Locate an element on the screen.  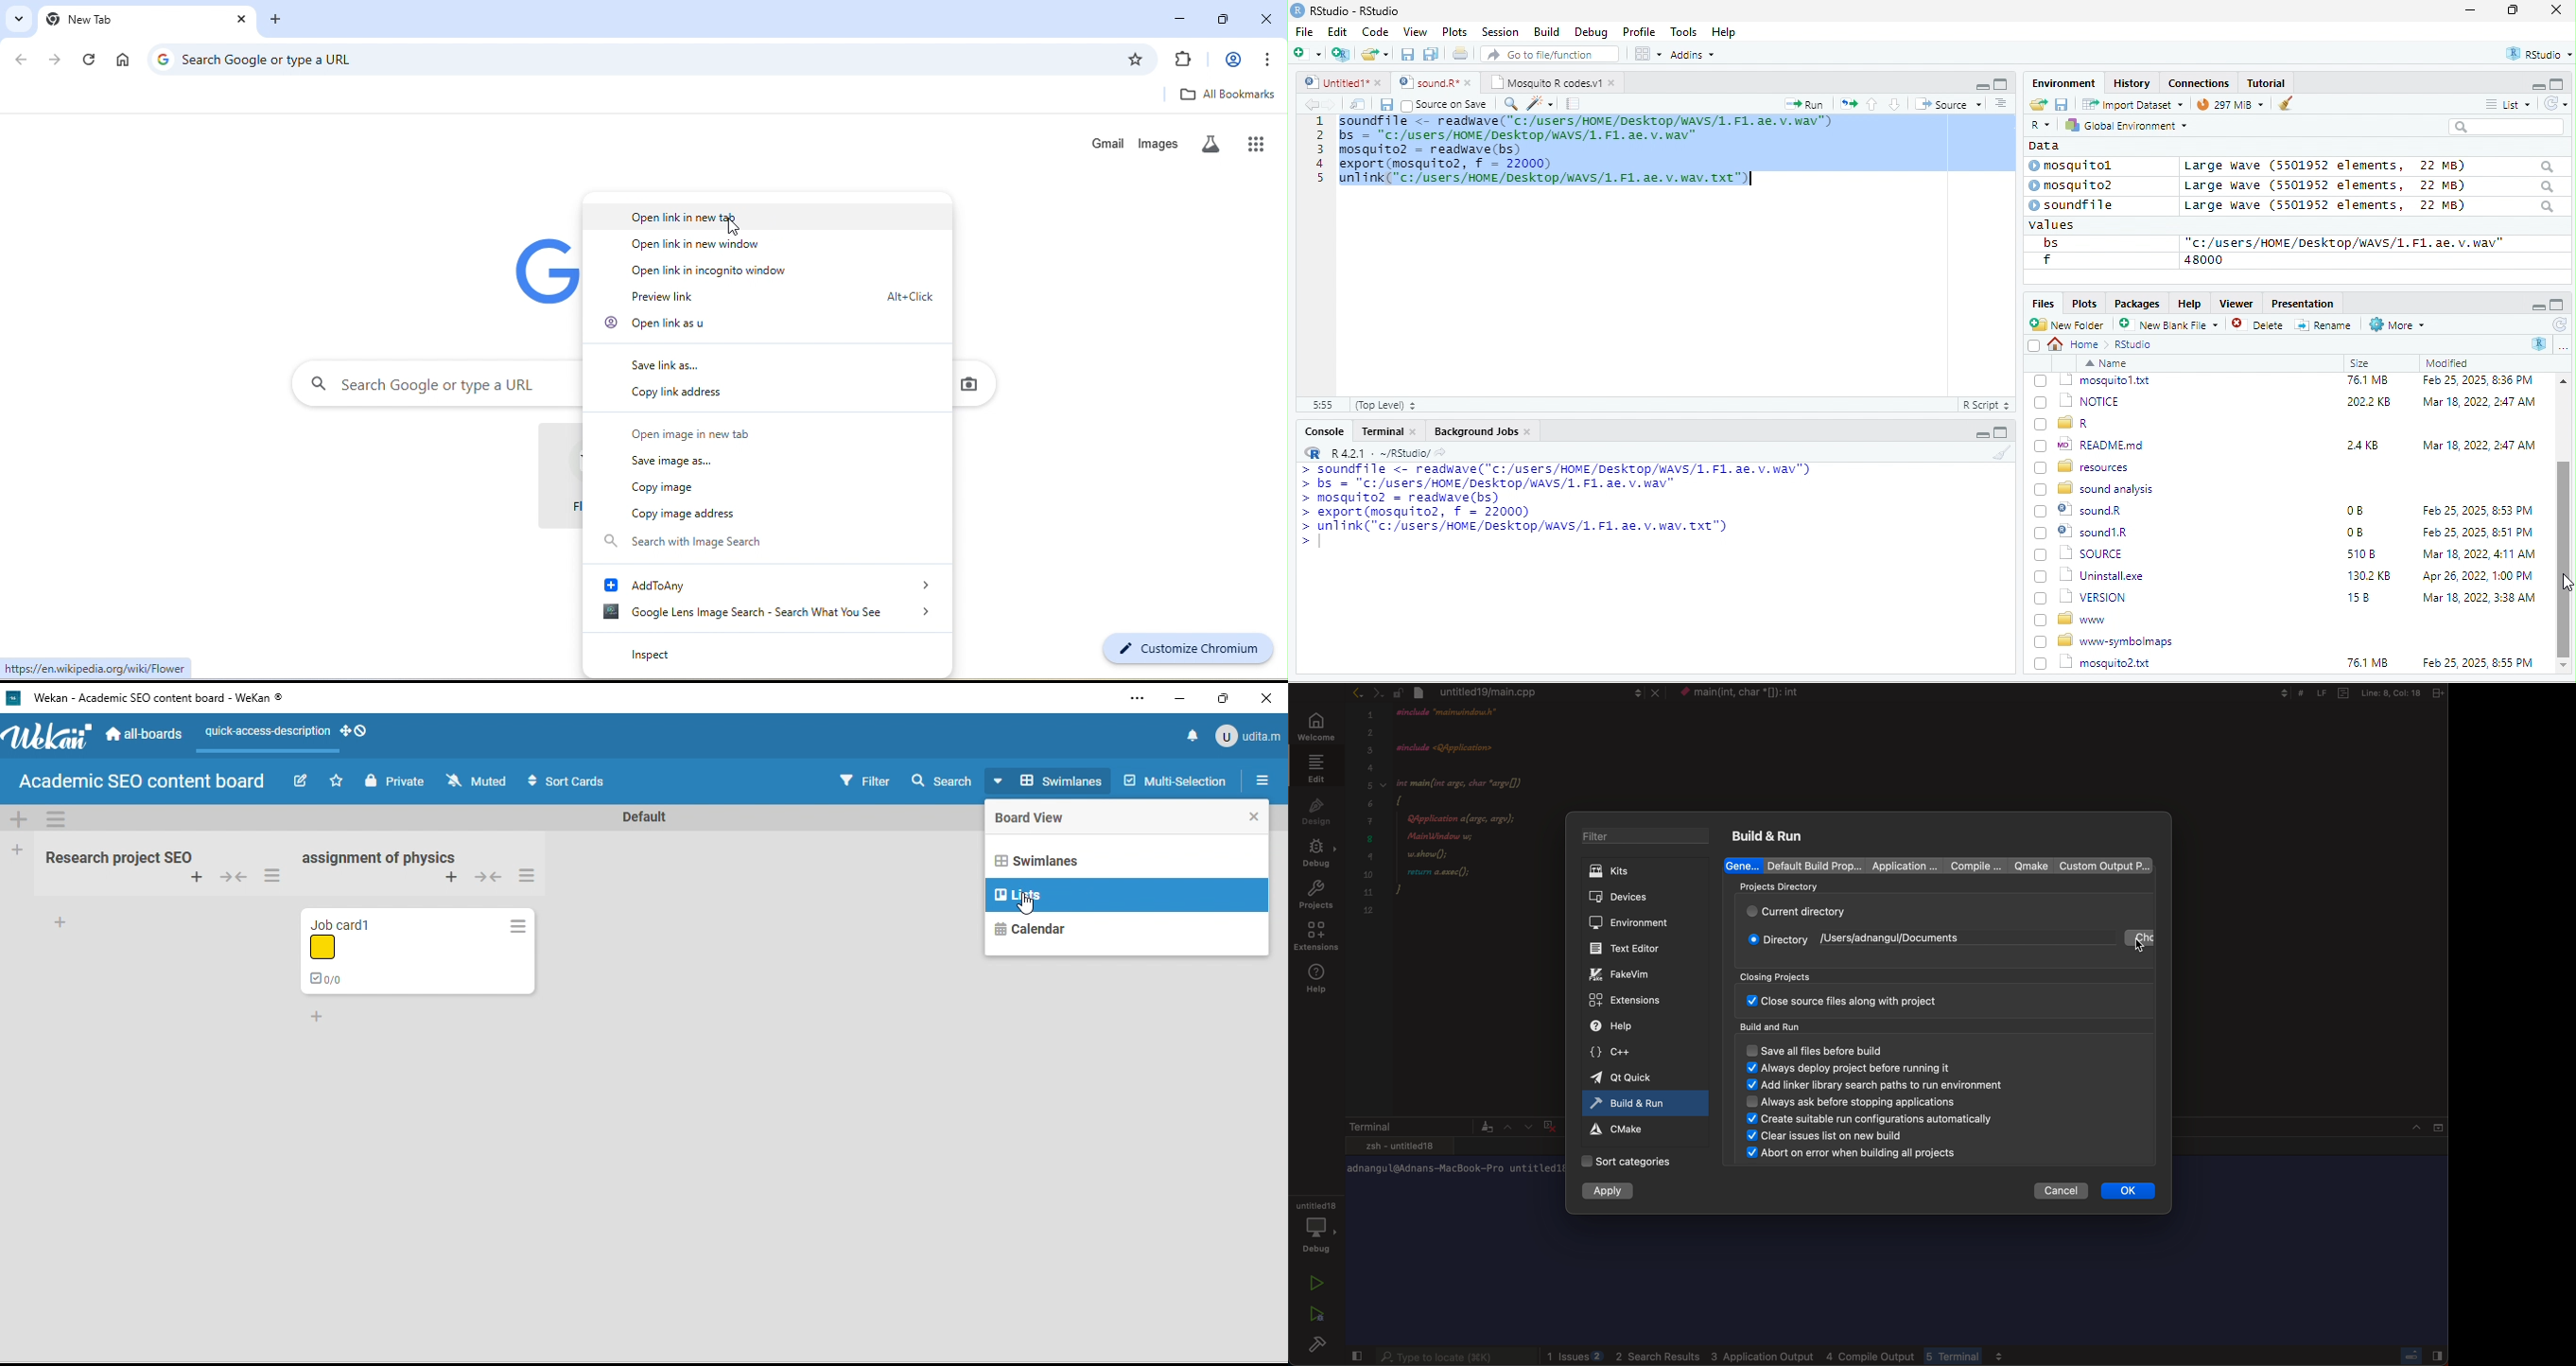
save is located at coordinates (1385, 104).